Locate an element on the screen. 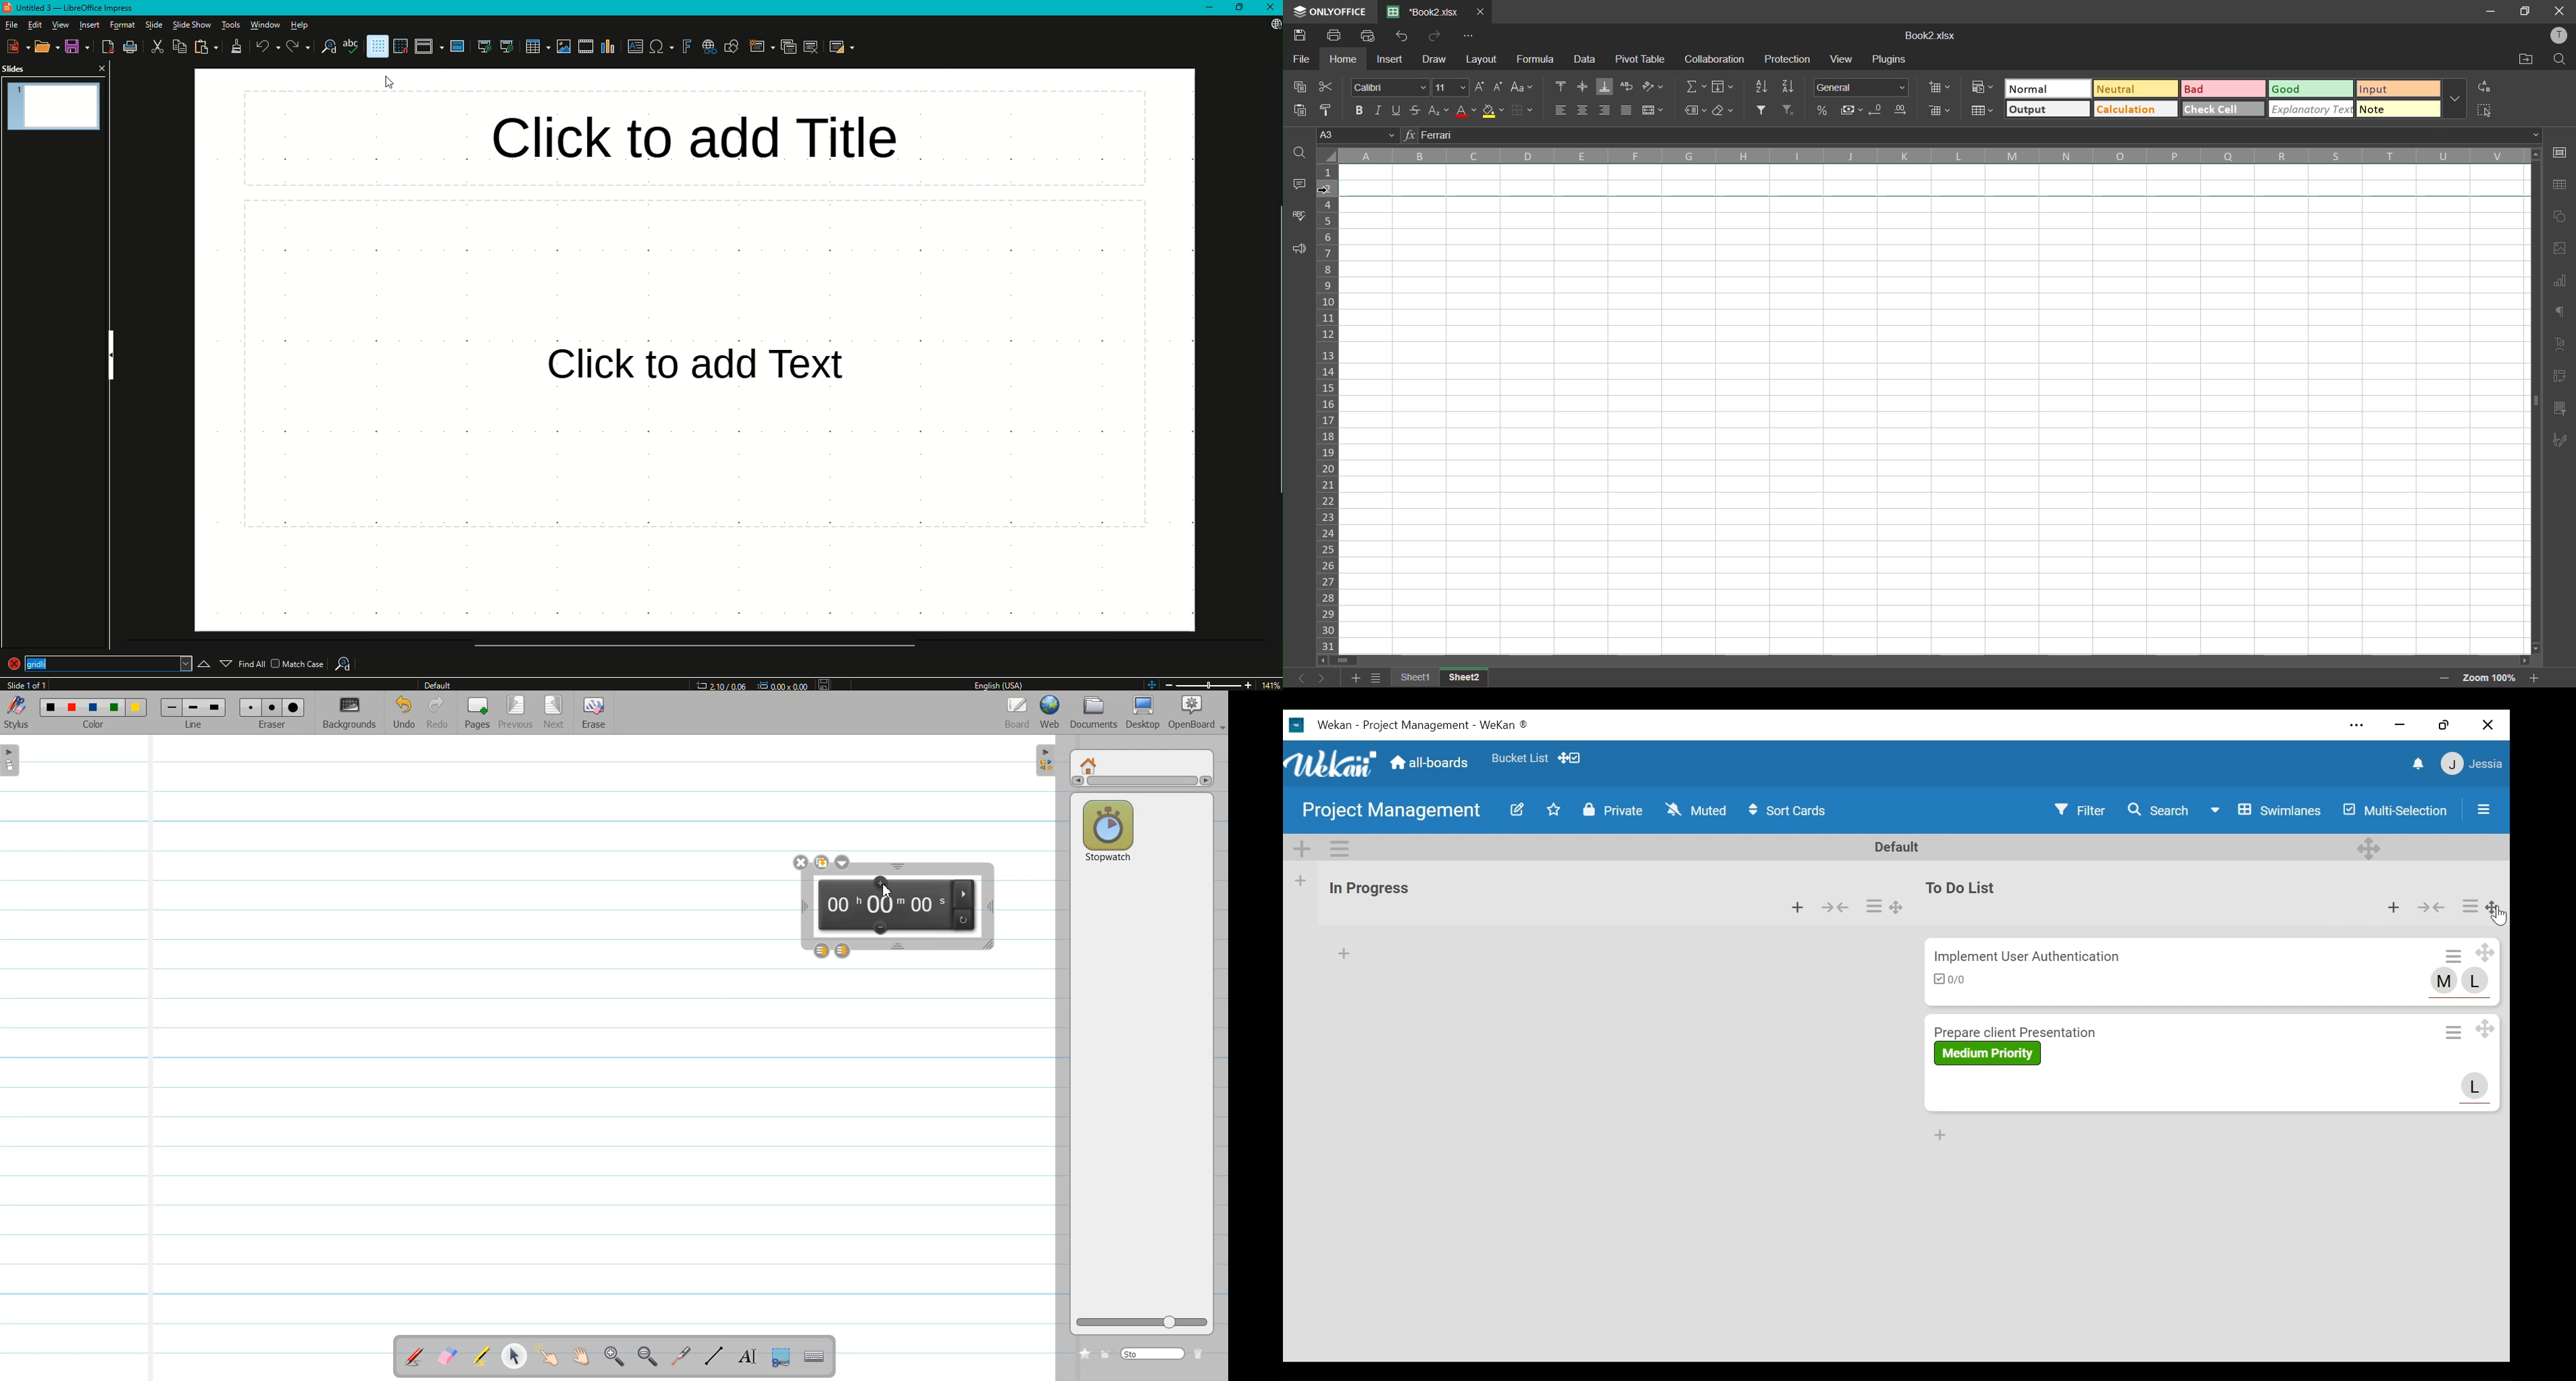 The width and height of the screenshot is (2576, 1400). Start from current slide is located at coordinates (507, 46).